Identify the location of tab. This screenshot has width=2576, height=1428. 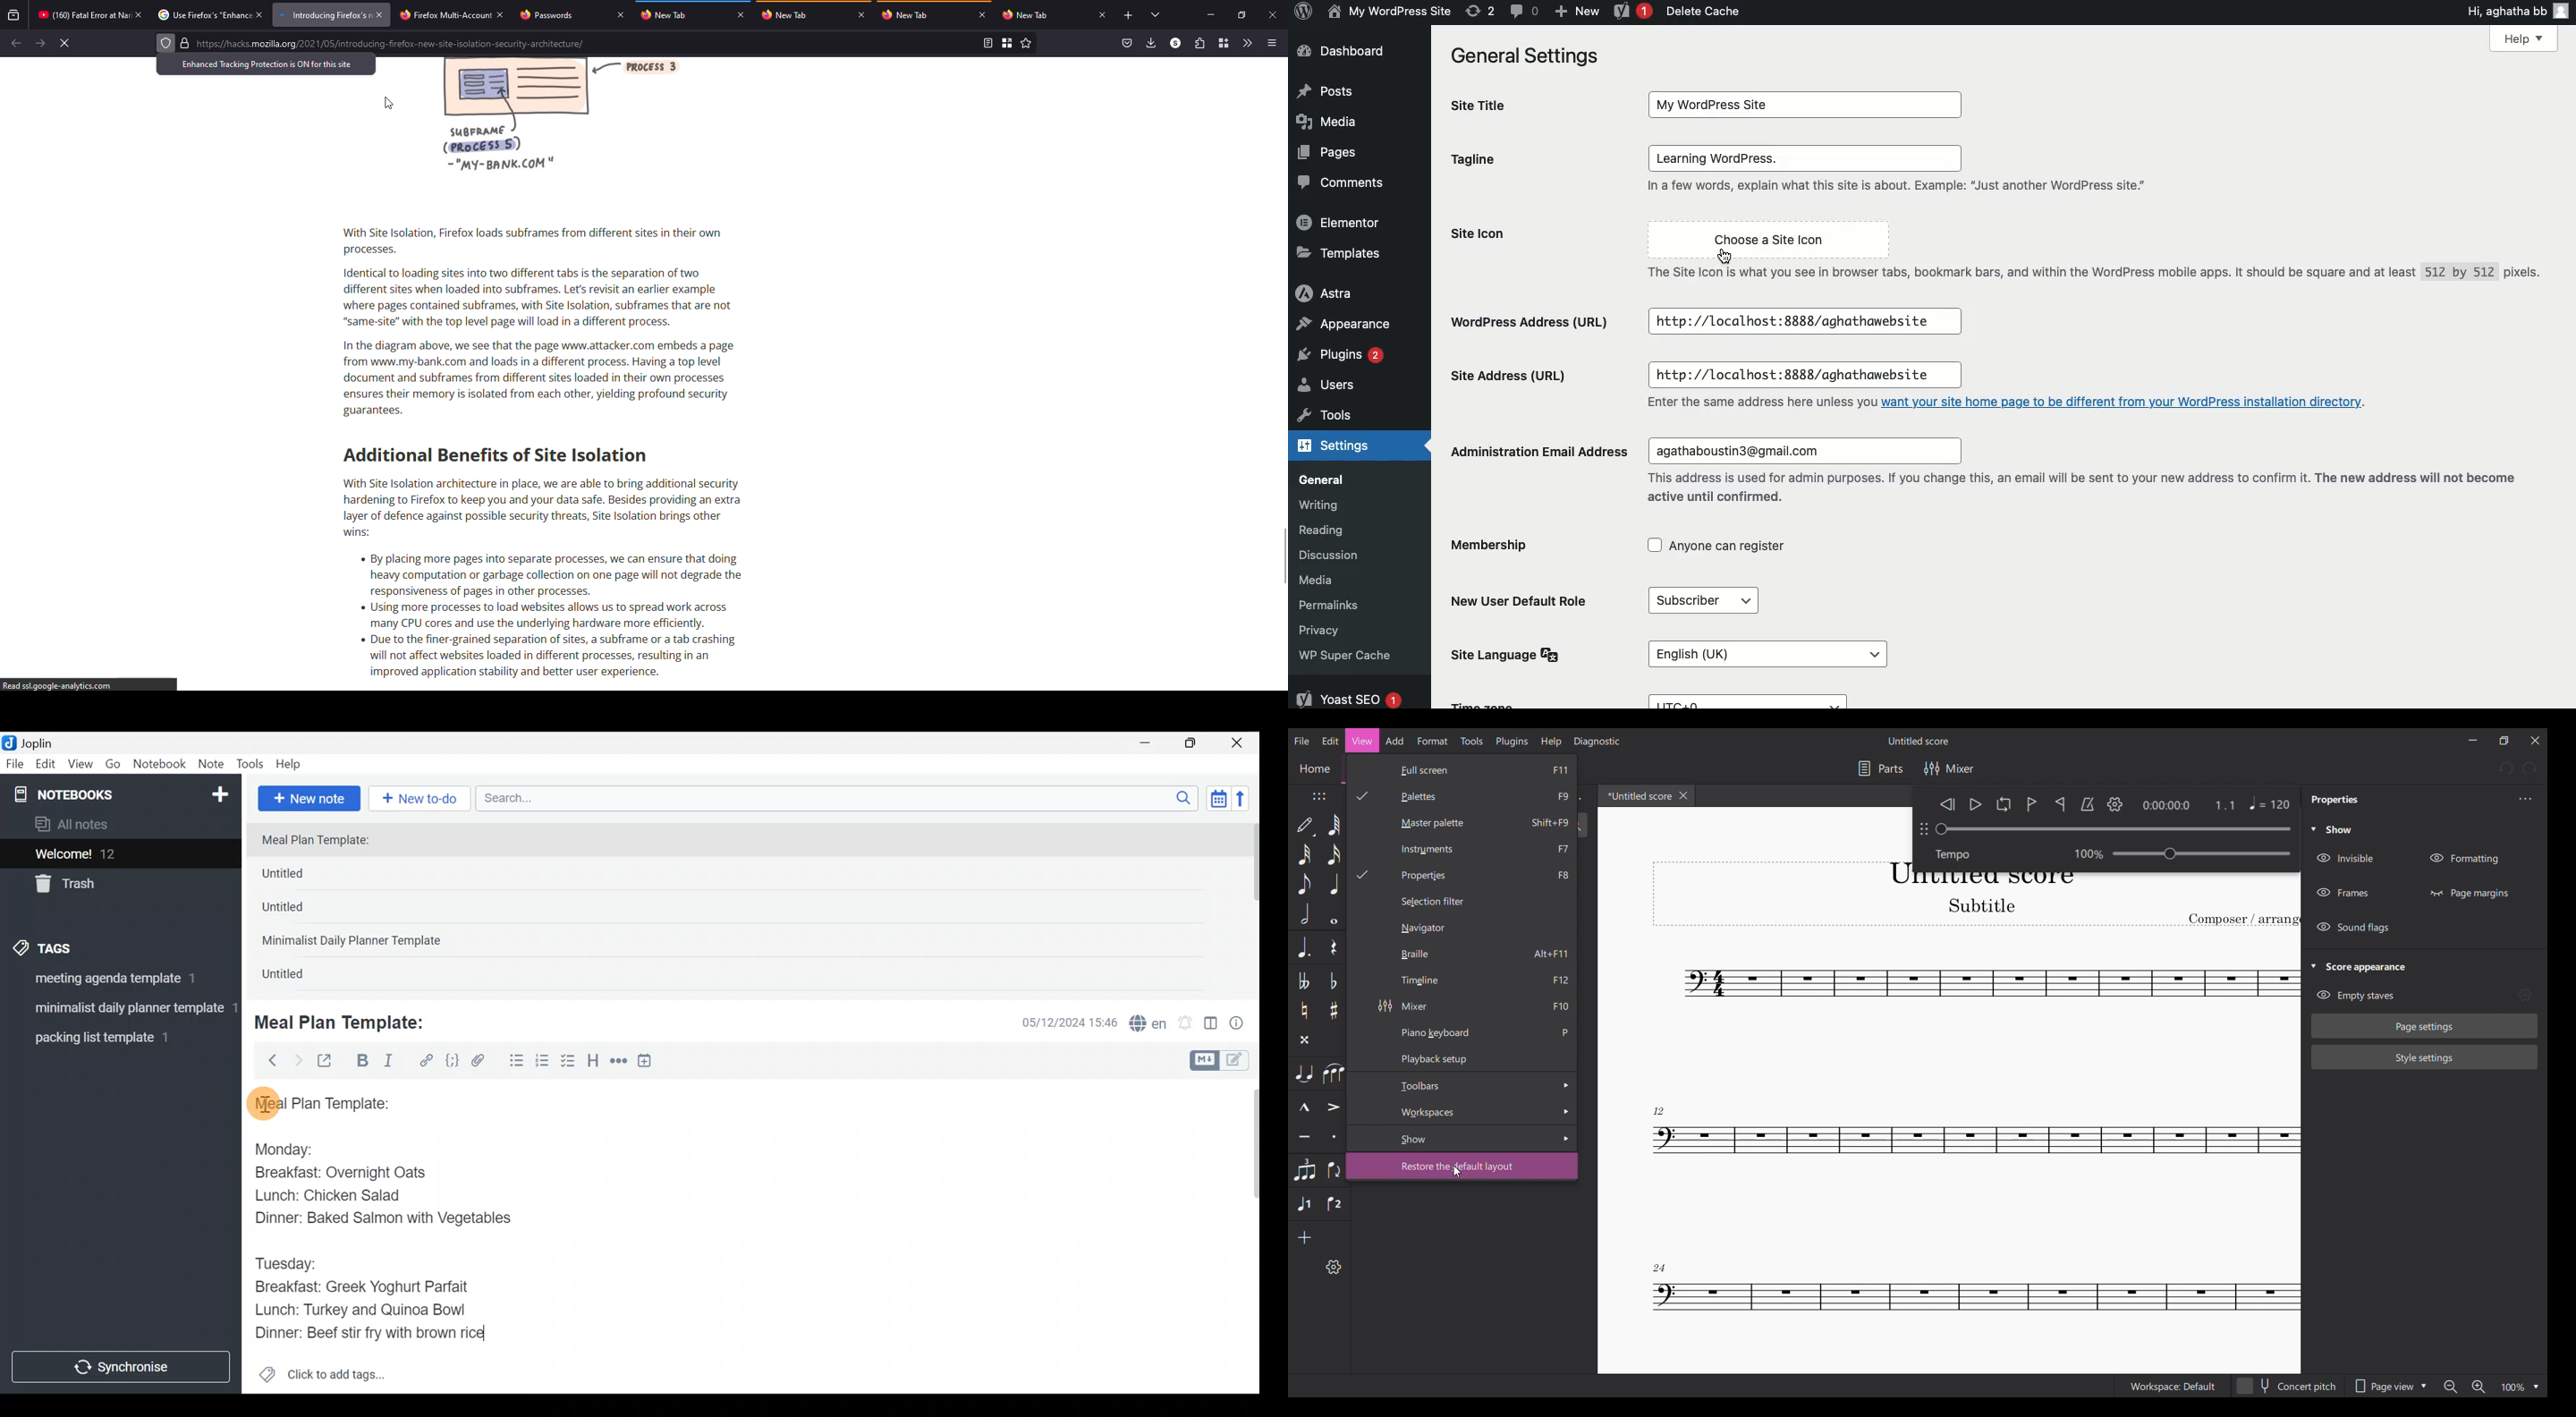
(83, 15).